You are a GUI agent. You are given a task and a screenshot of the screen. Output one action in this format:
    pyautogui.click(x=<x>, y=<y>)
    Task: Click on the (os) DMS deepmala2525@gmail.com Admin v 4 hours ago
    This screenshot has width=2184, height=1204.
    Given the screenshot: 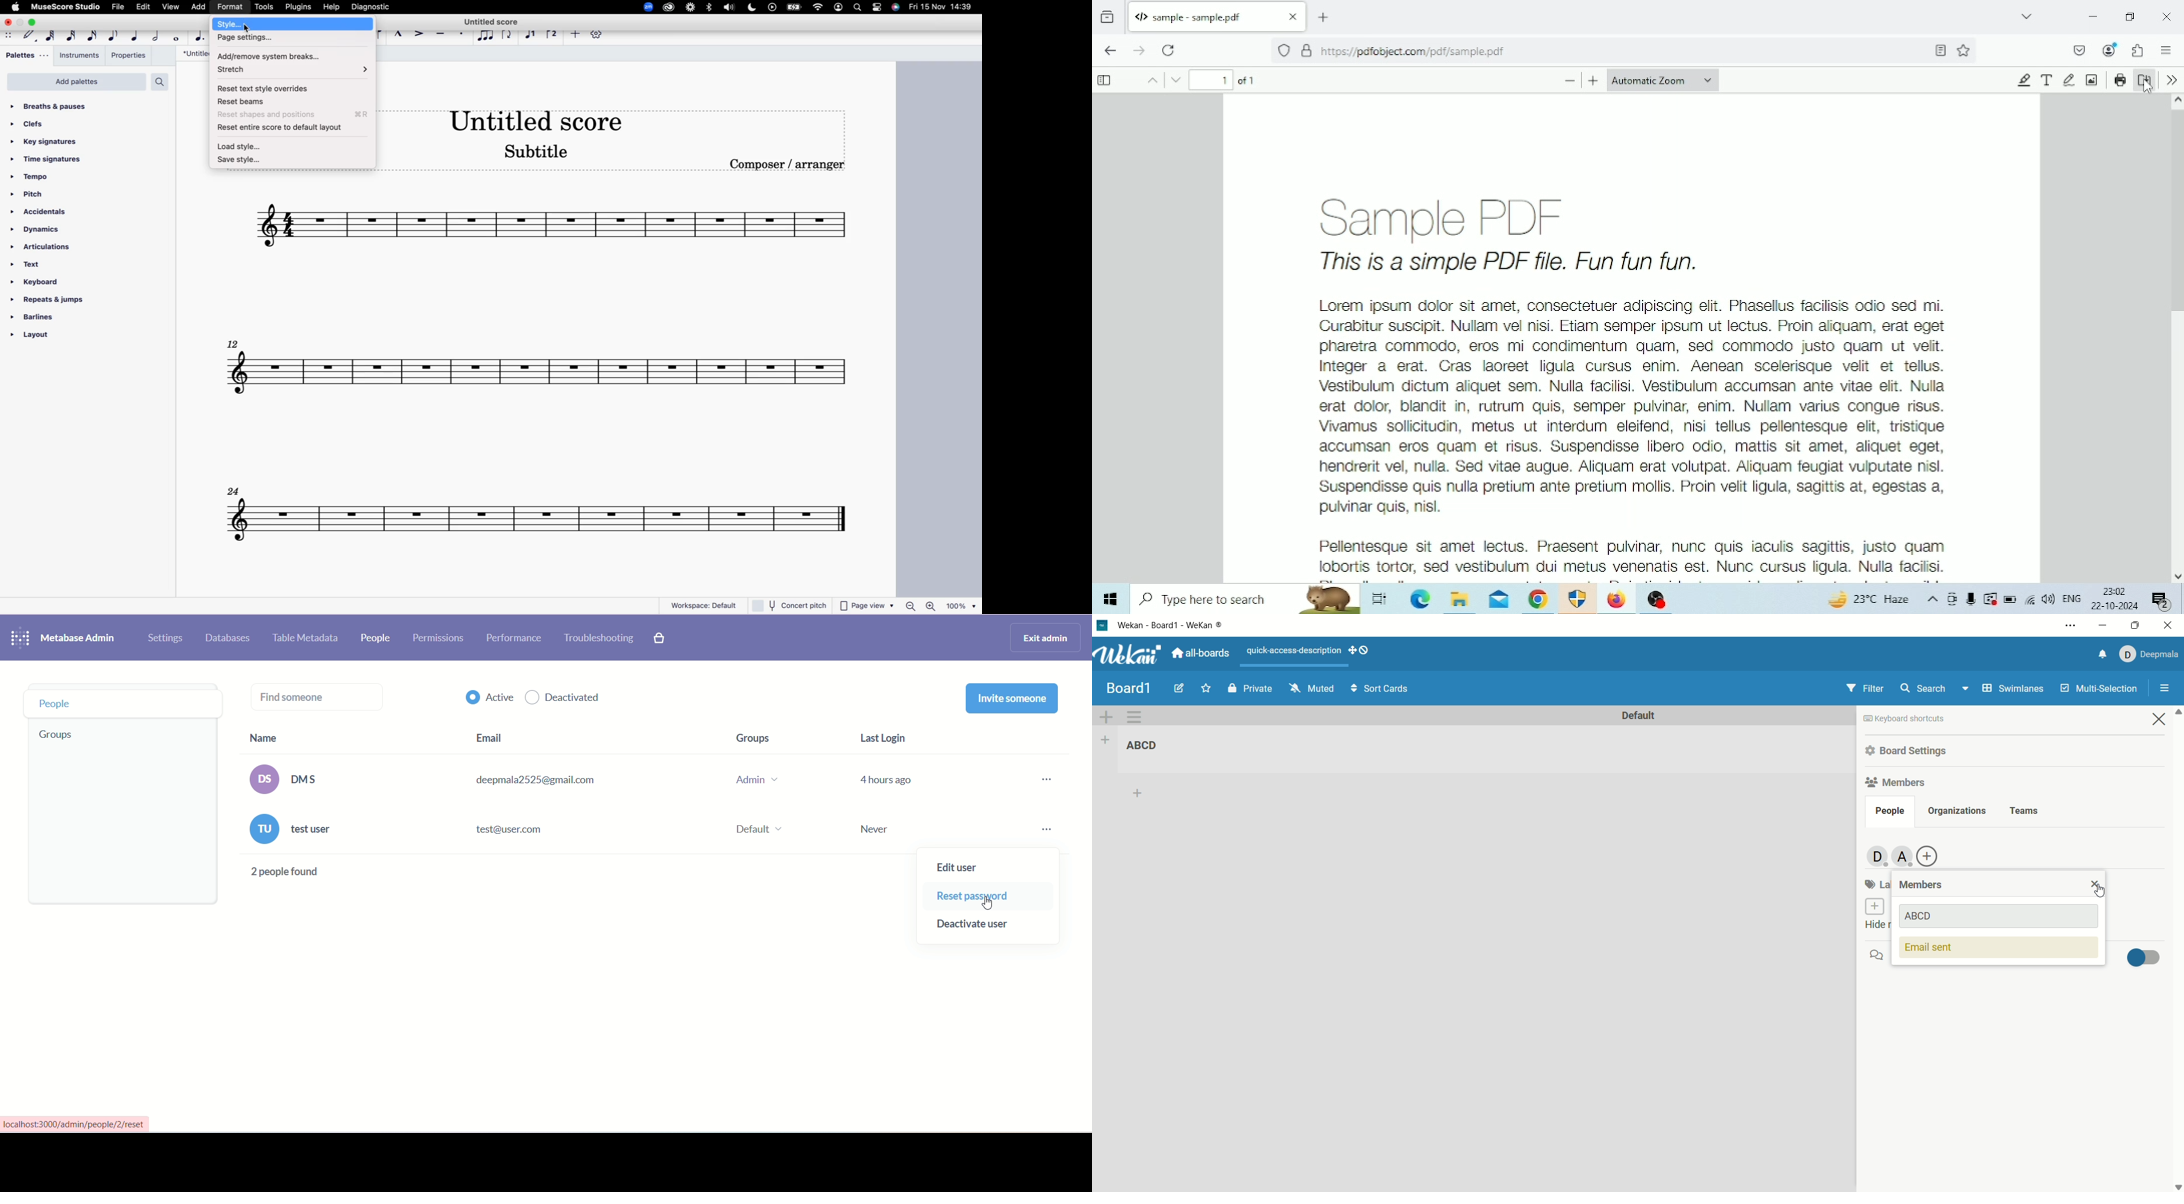 What is the action you would take?
    pyautogui.click(x=581, y=780)
    